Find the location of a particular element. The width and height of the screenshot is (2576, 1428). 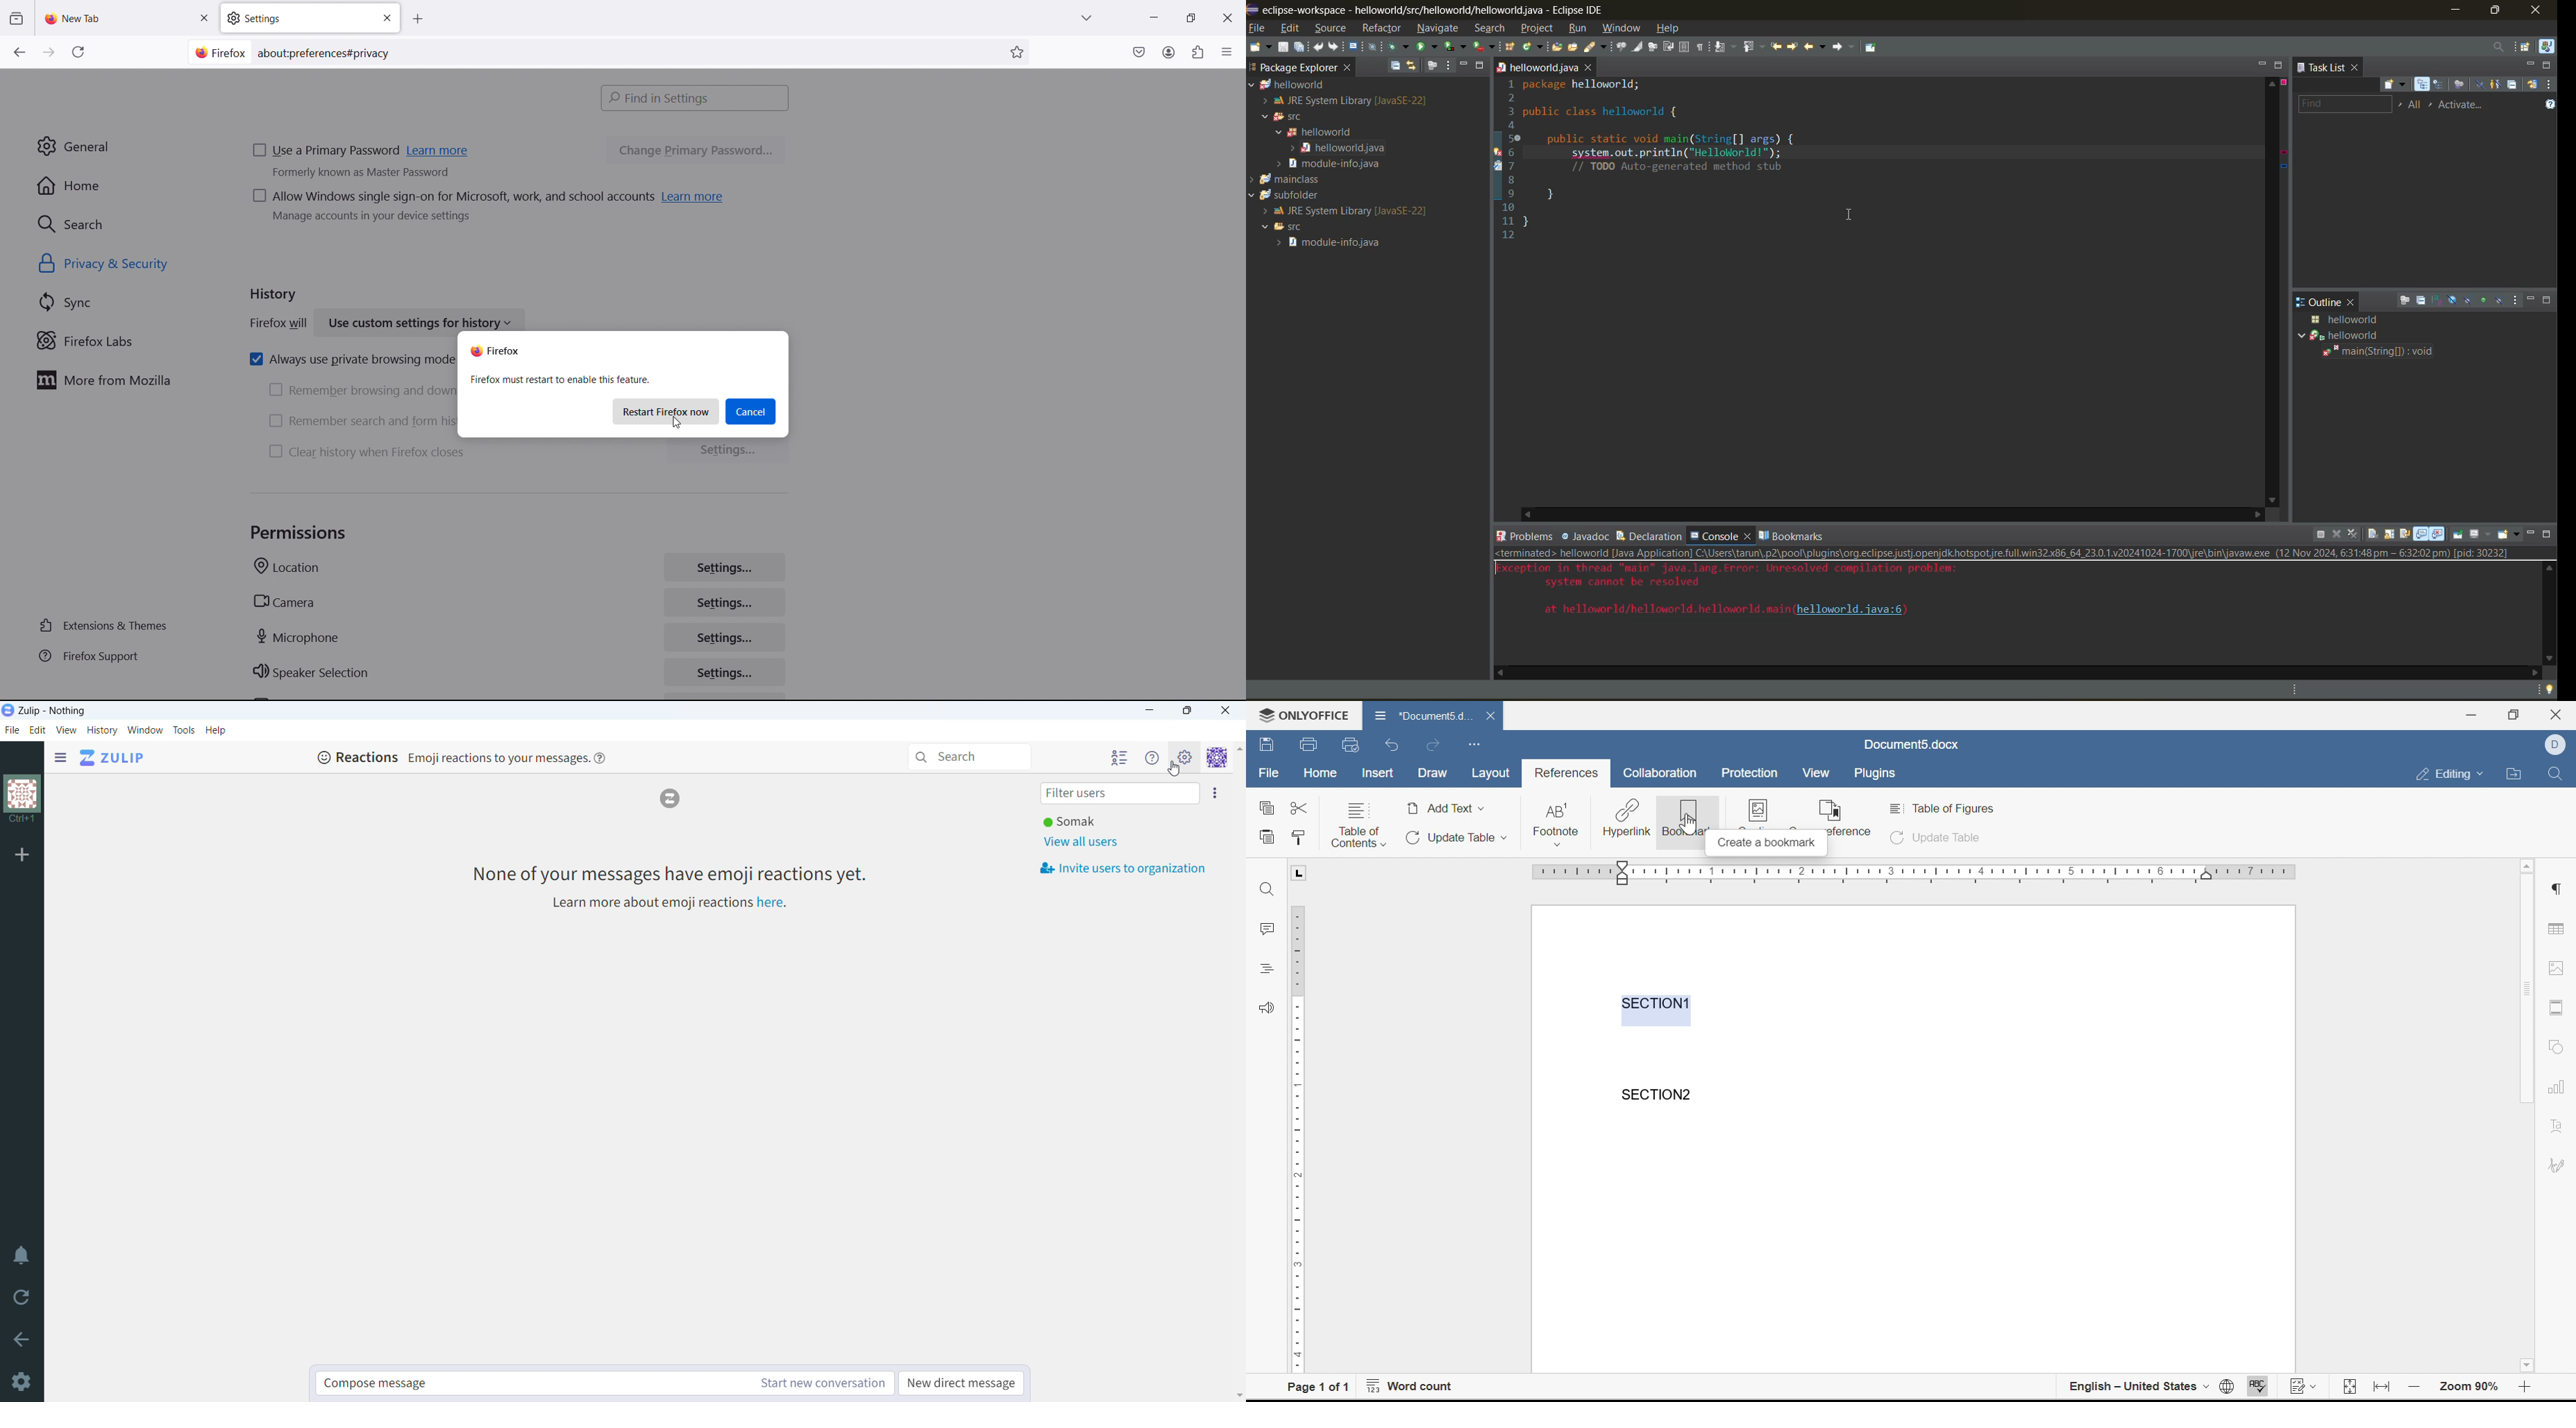

new task is located at coordinates (2398, 84).